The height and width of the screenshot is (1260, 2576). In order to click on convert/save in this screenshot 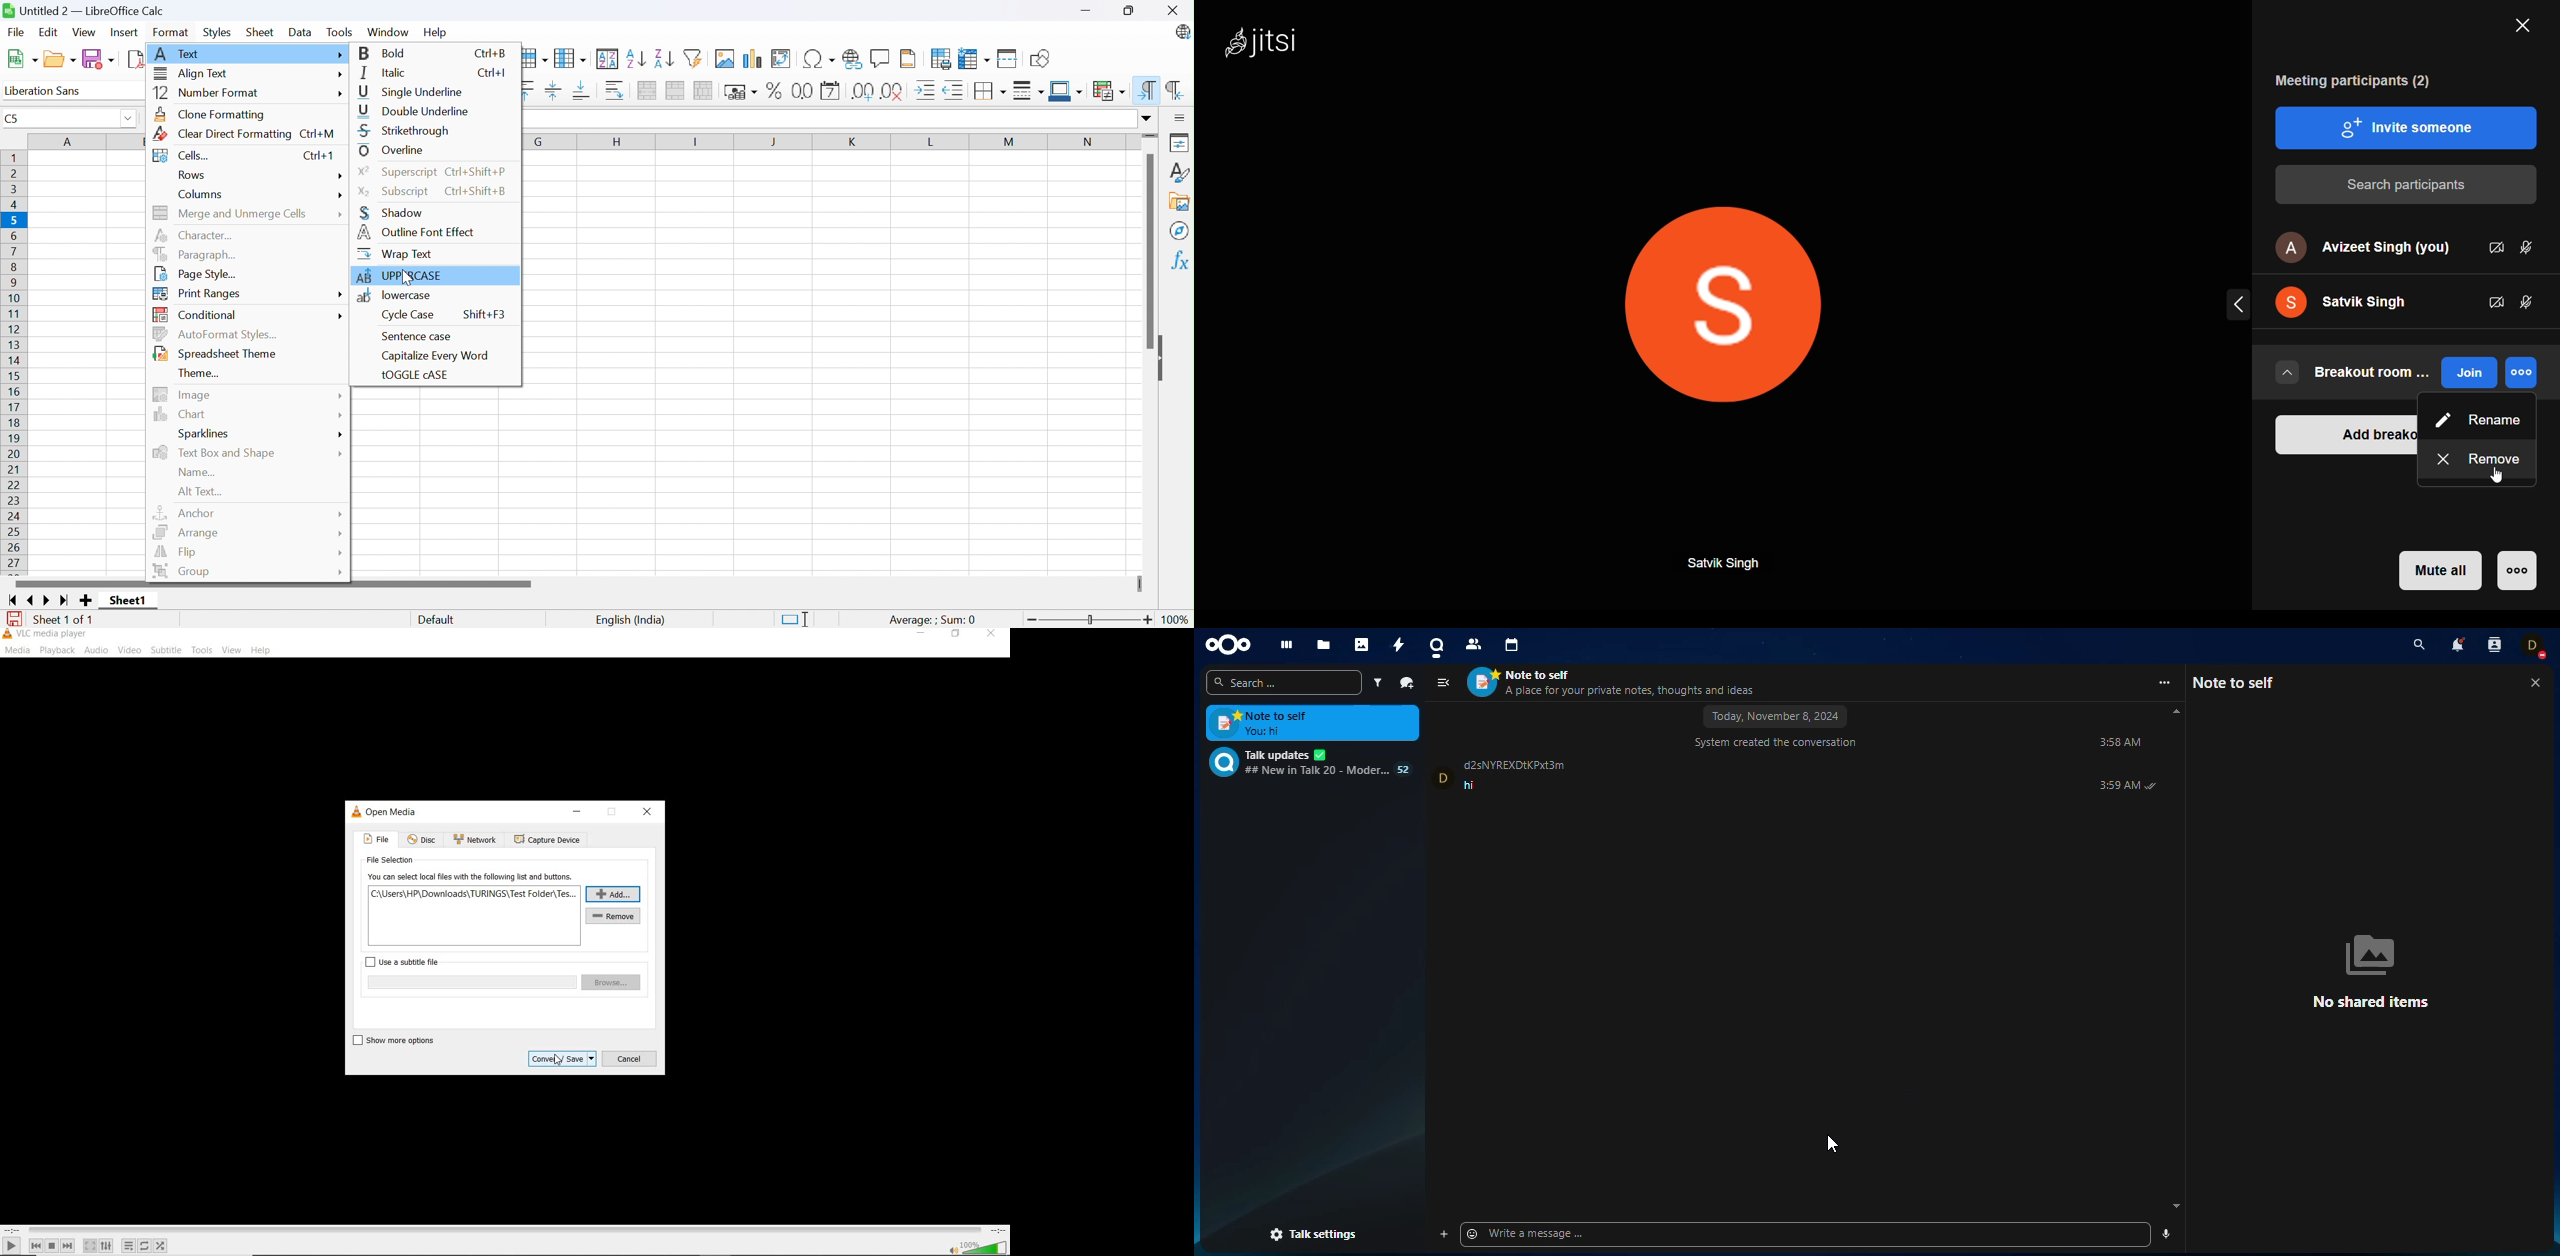, I will do `click(562, 1059)`.